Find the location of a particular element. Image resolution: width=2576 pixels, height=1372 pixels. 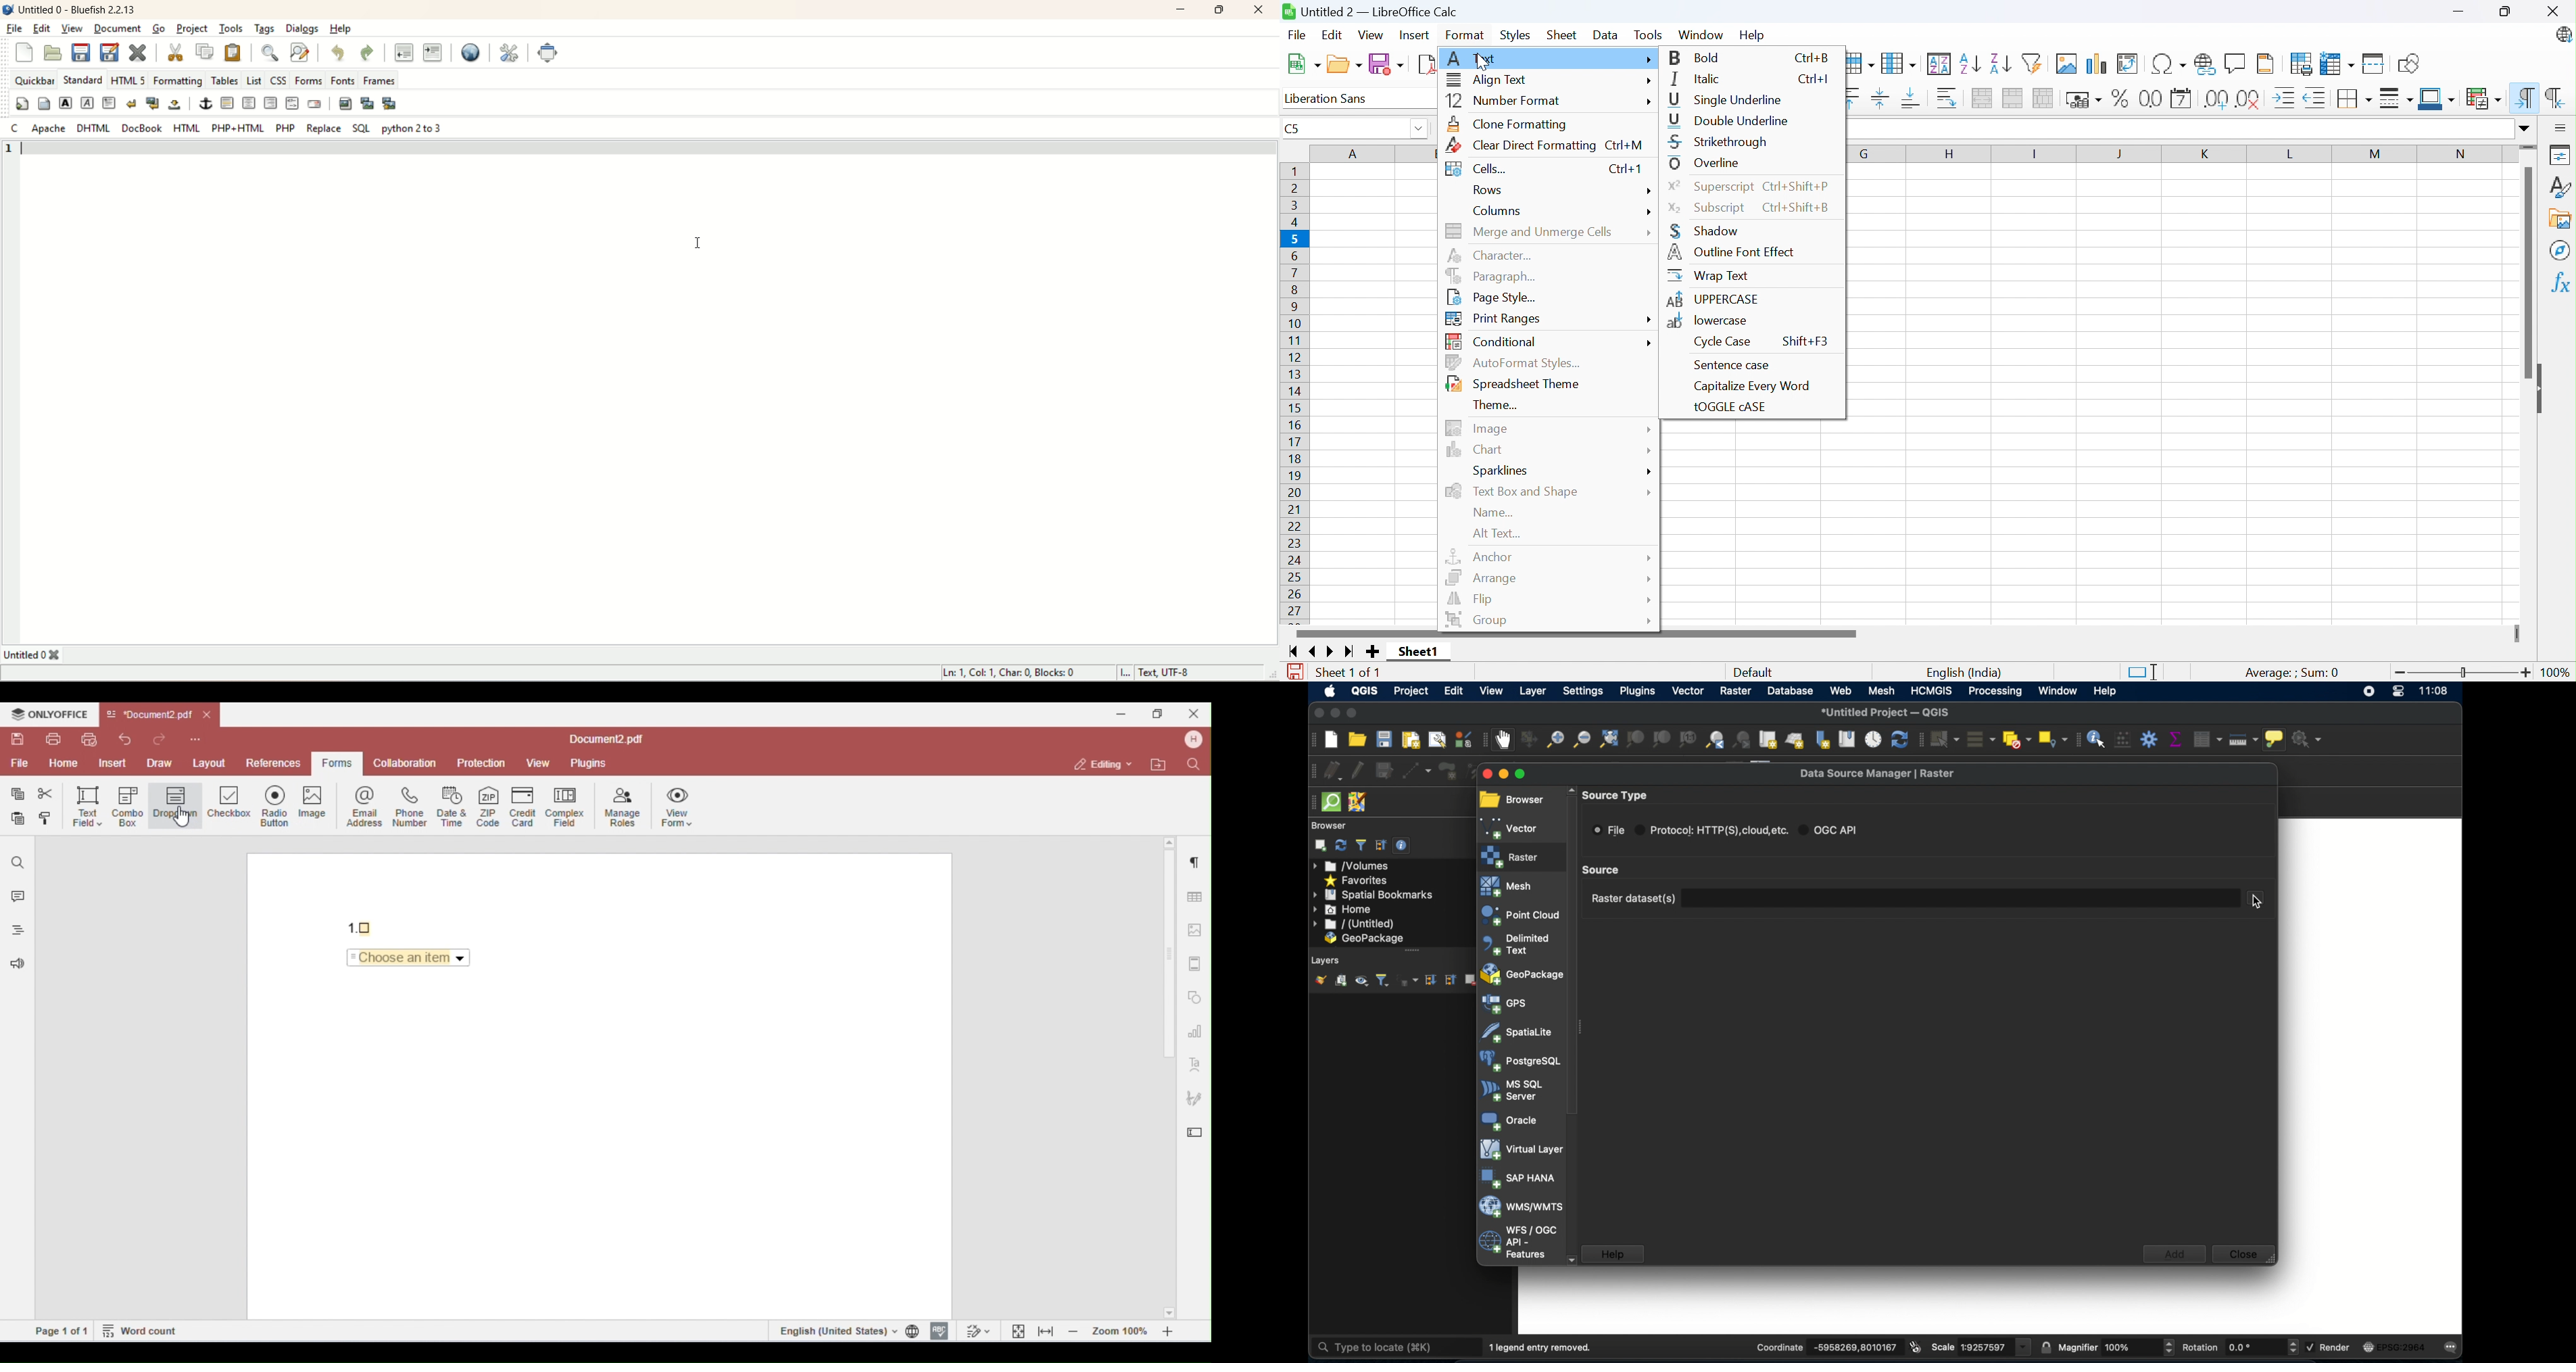

View is located at coordinates (1371, 35).